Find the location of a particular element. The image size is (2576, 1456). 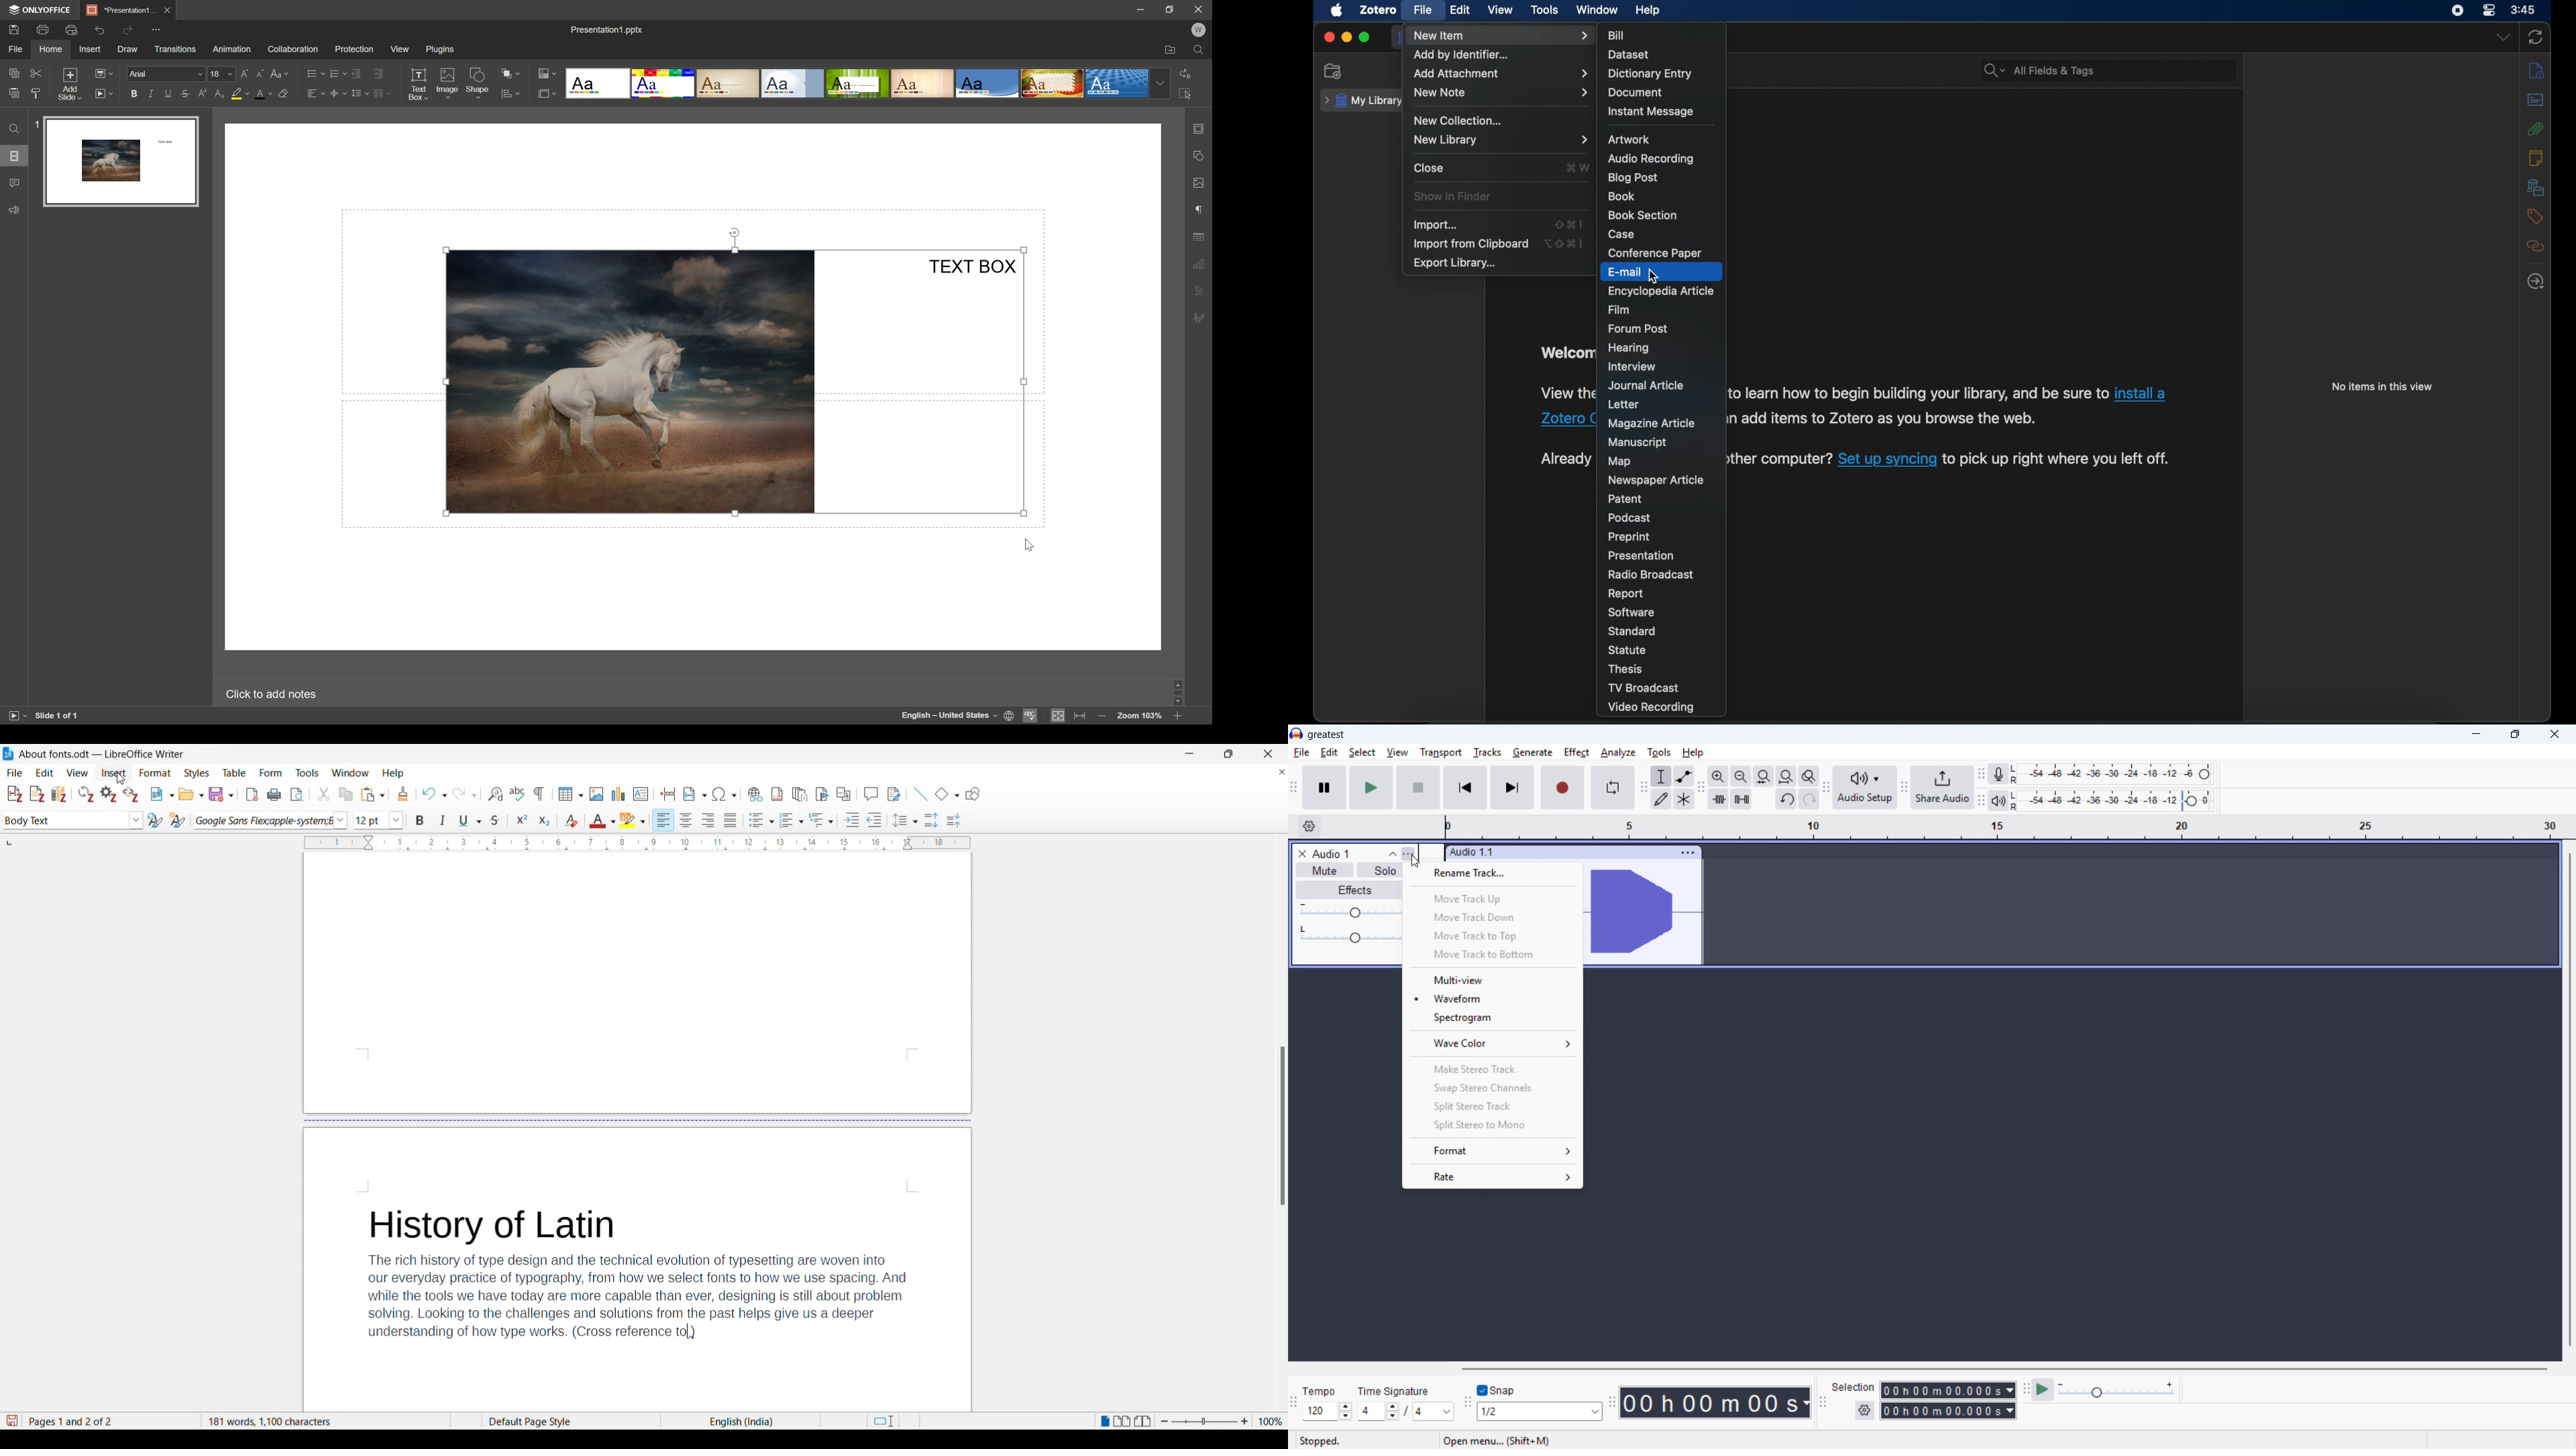

selection settings is located at coordinates (1866, 1411).